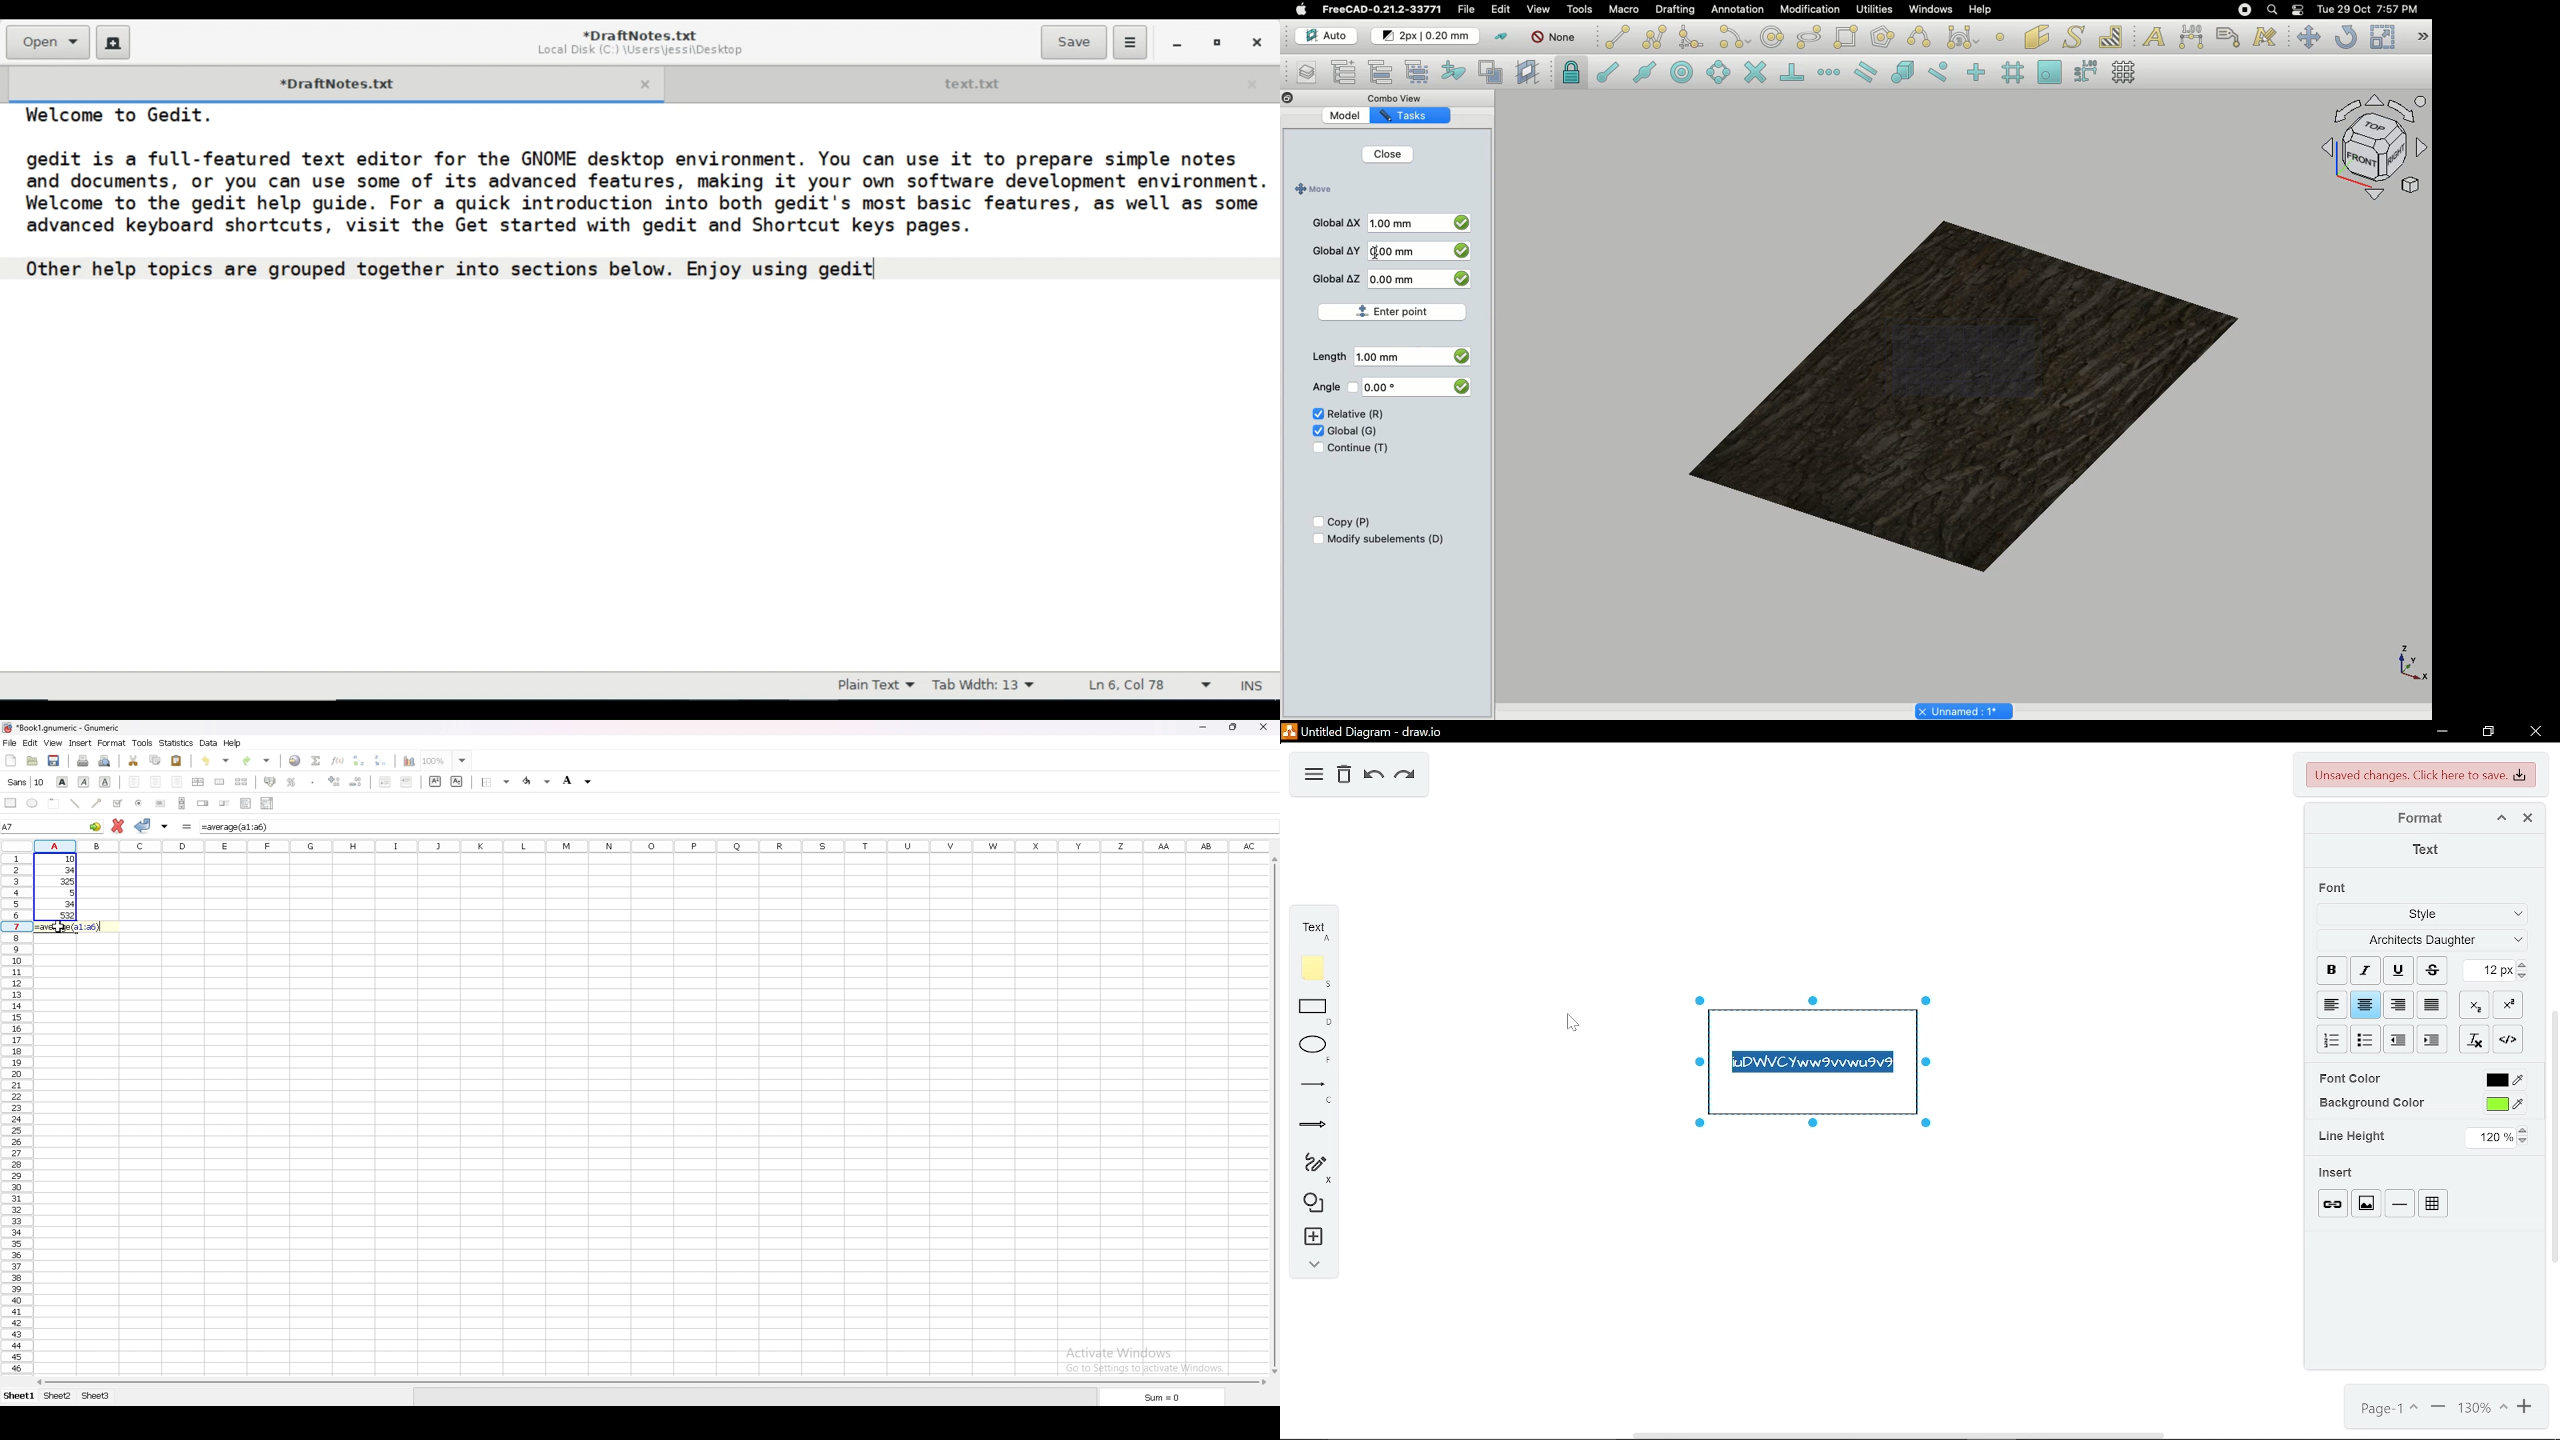 This screenshot has width=2576, height=1456. Describe the element at coordinates (2434, 1004) in the screenshot. I see `justified` at that location.